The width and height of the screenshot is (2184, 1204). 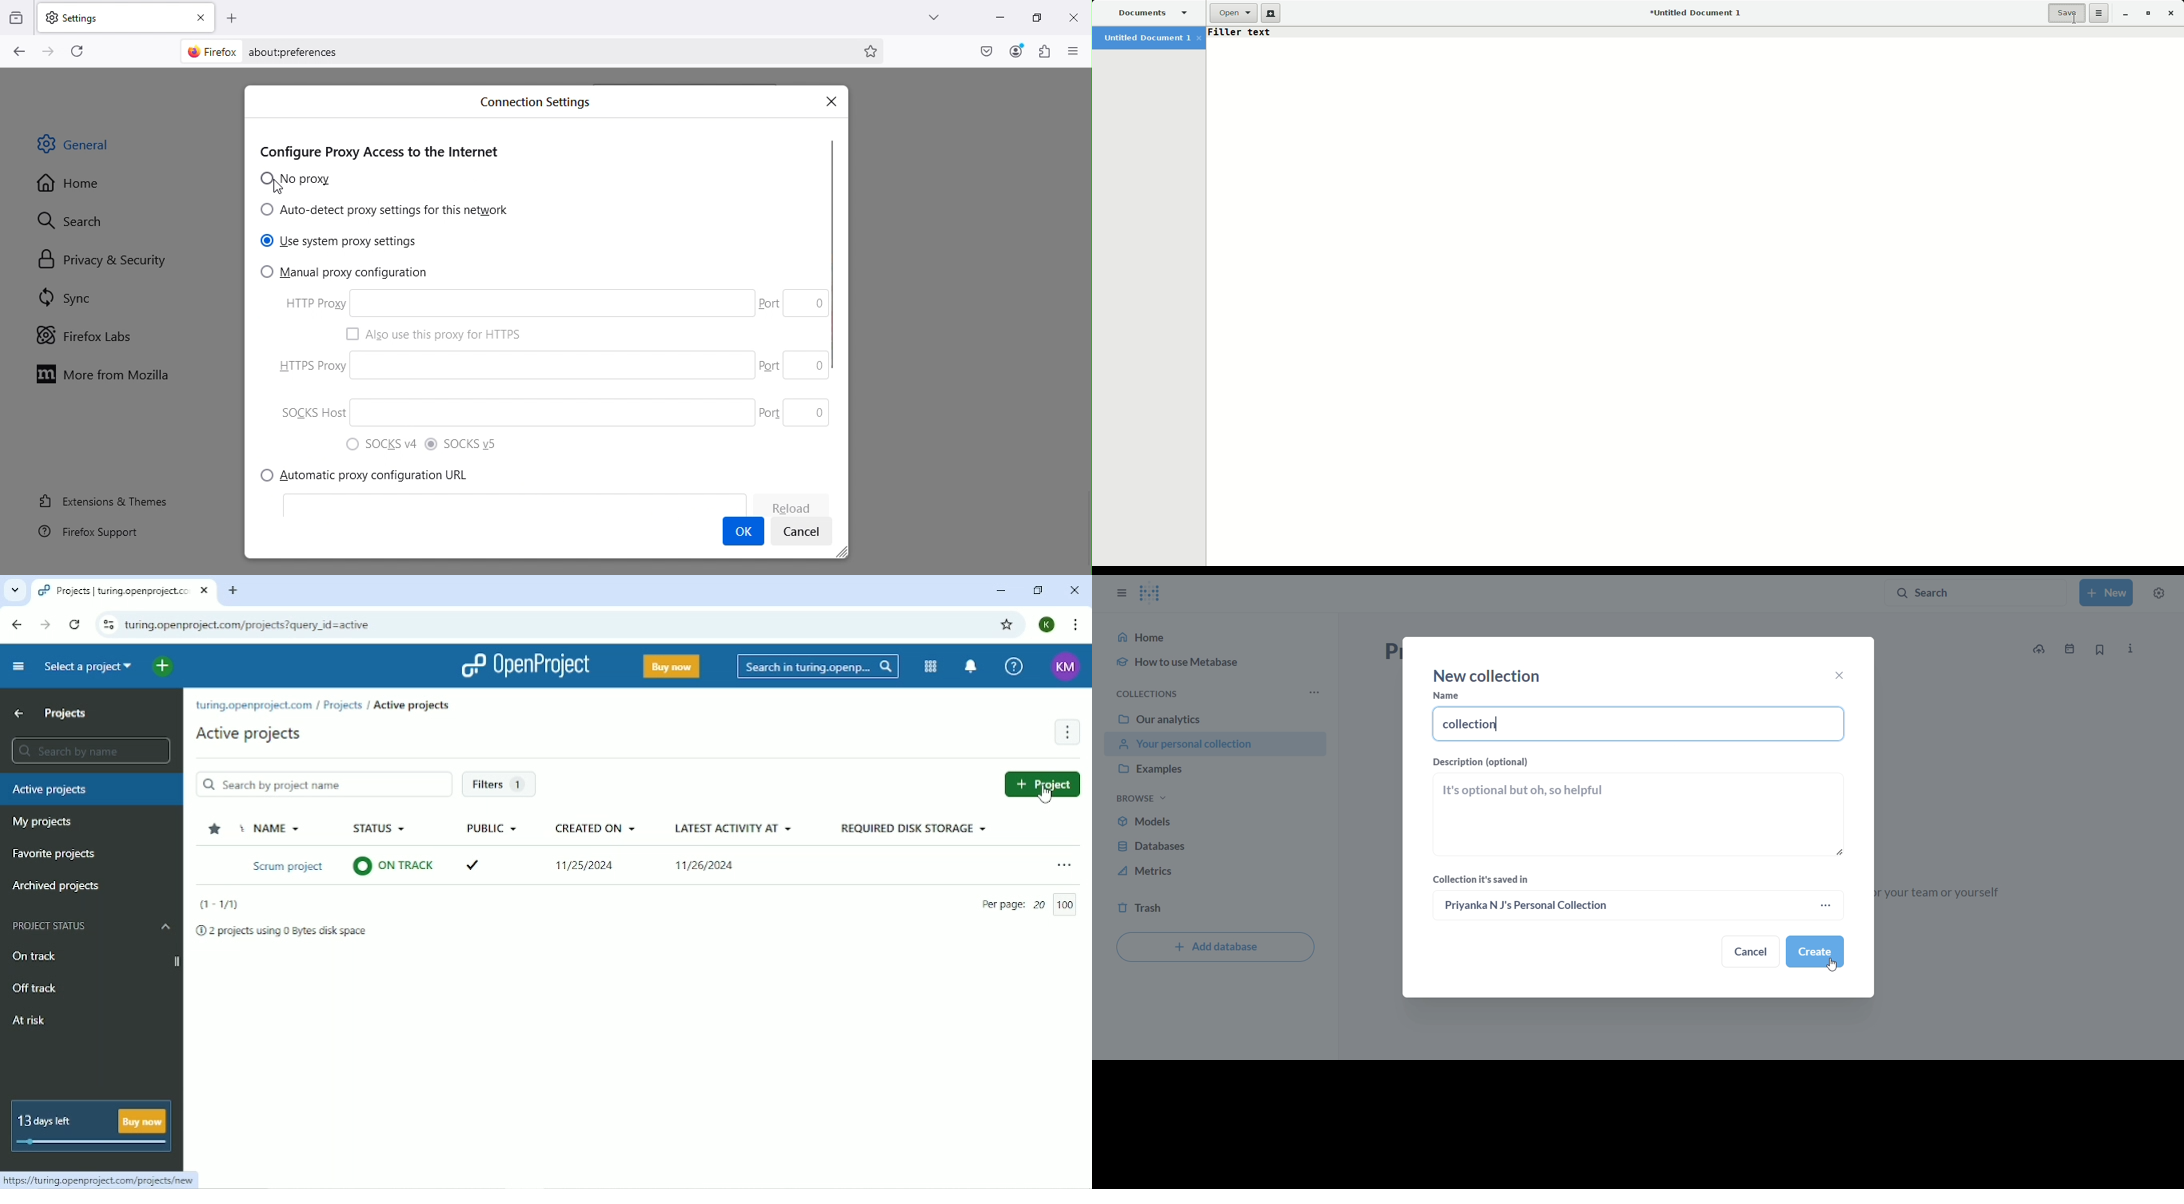 I want to click on database, so click(x=1215, y=846).